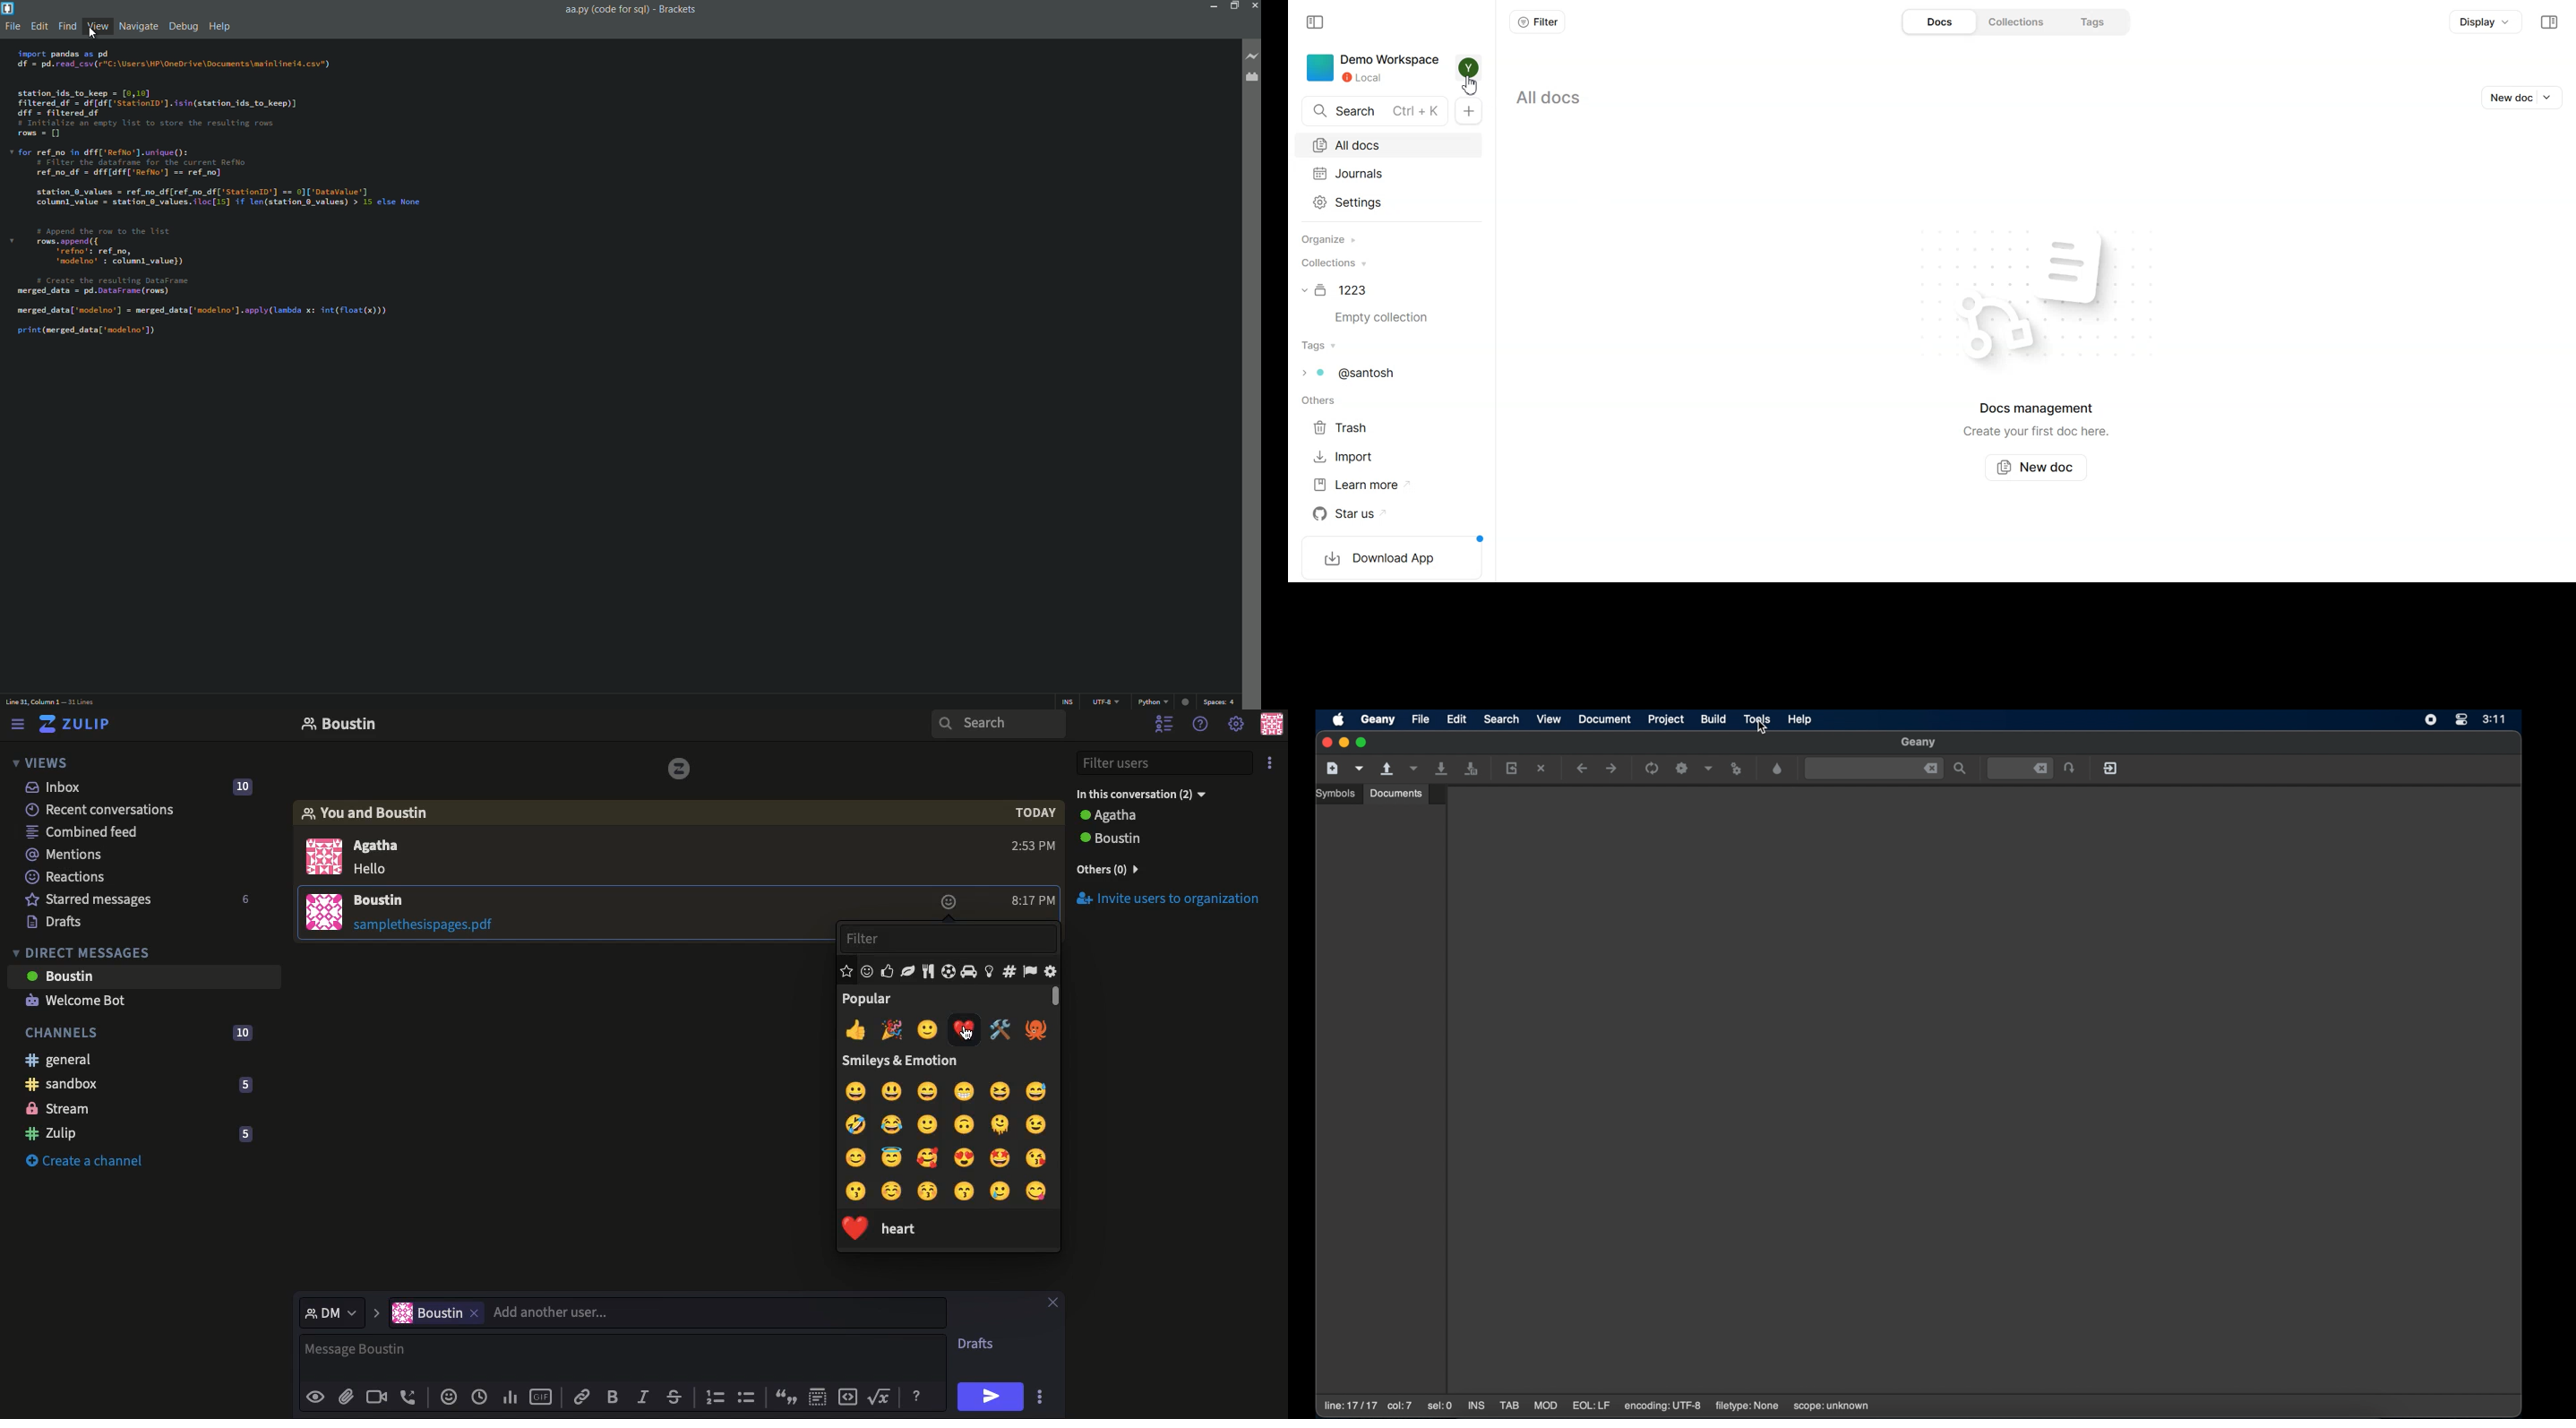  I want to click on Search doc, so click(1376, 111).